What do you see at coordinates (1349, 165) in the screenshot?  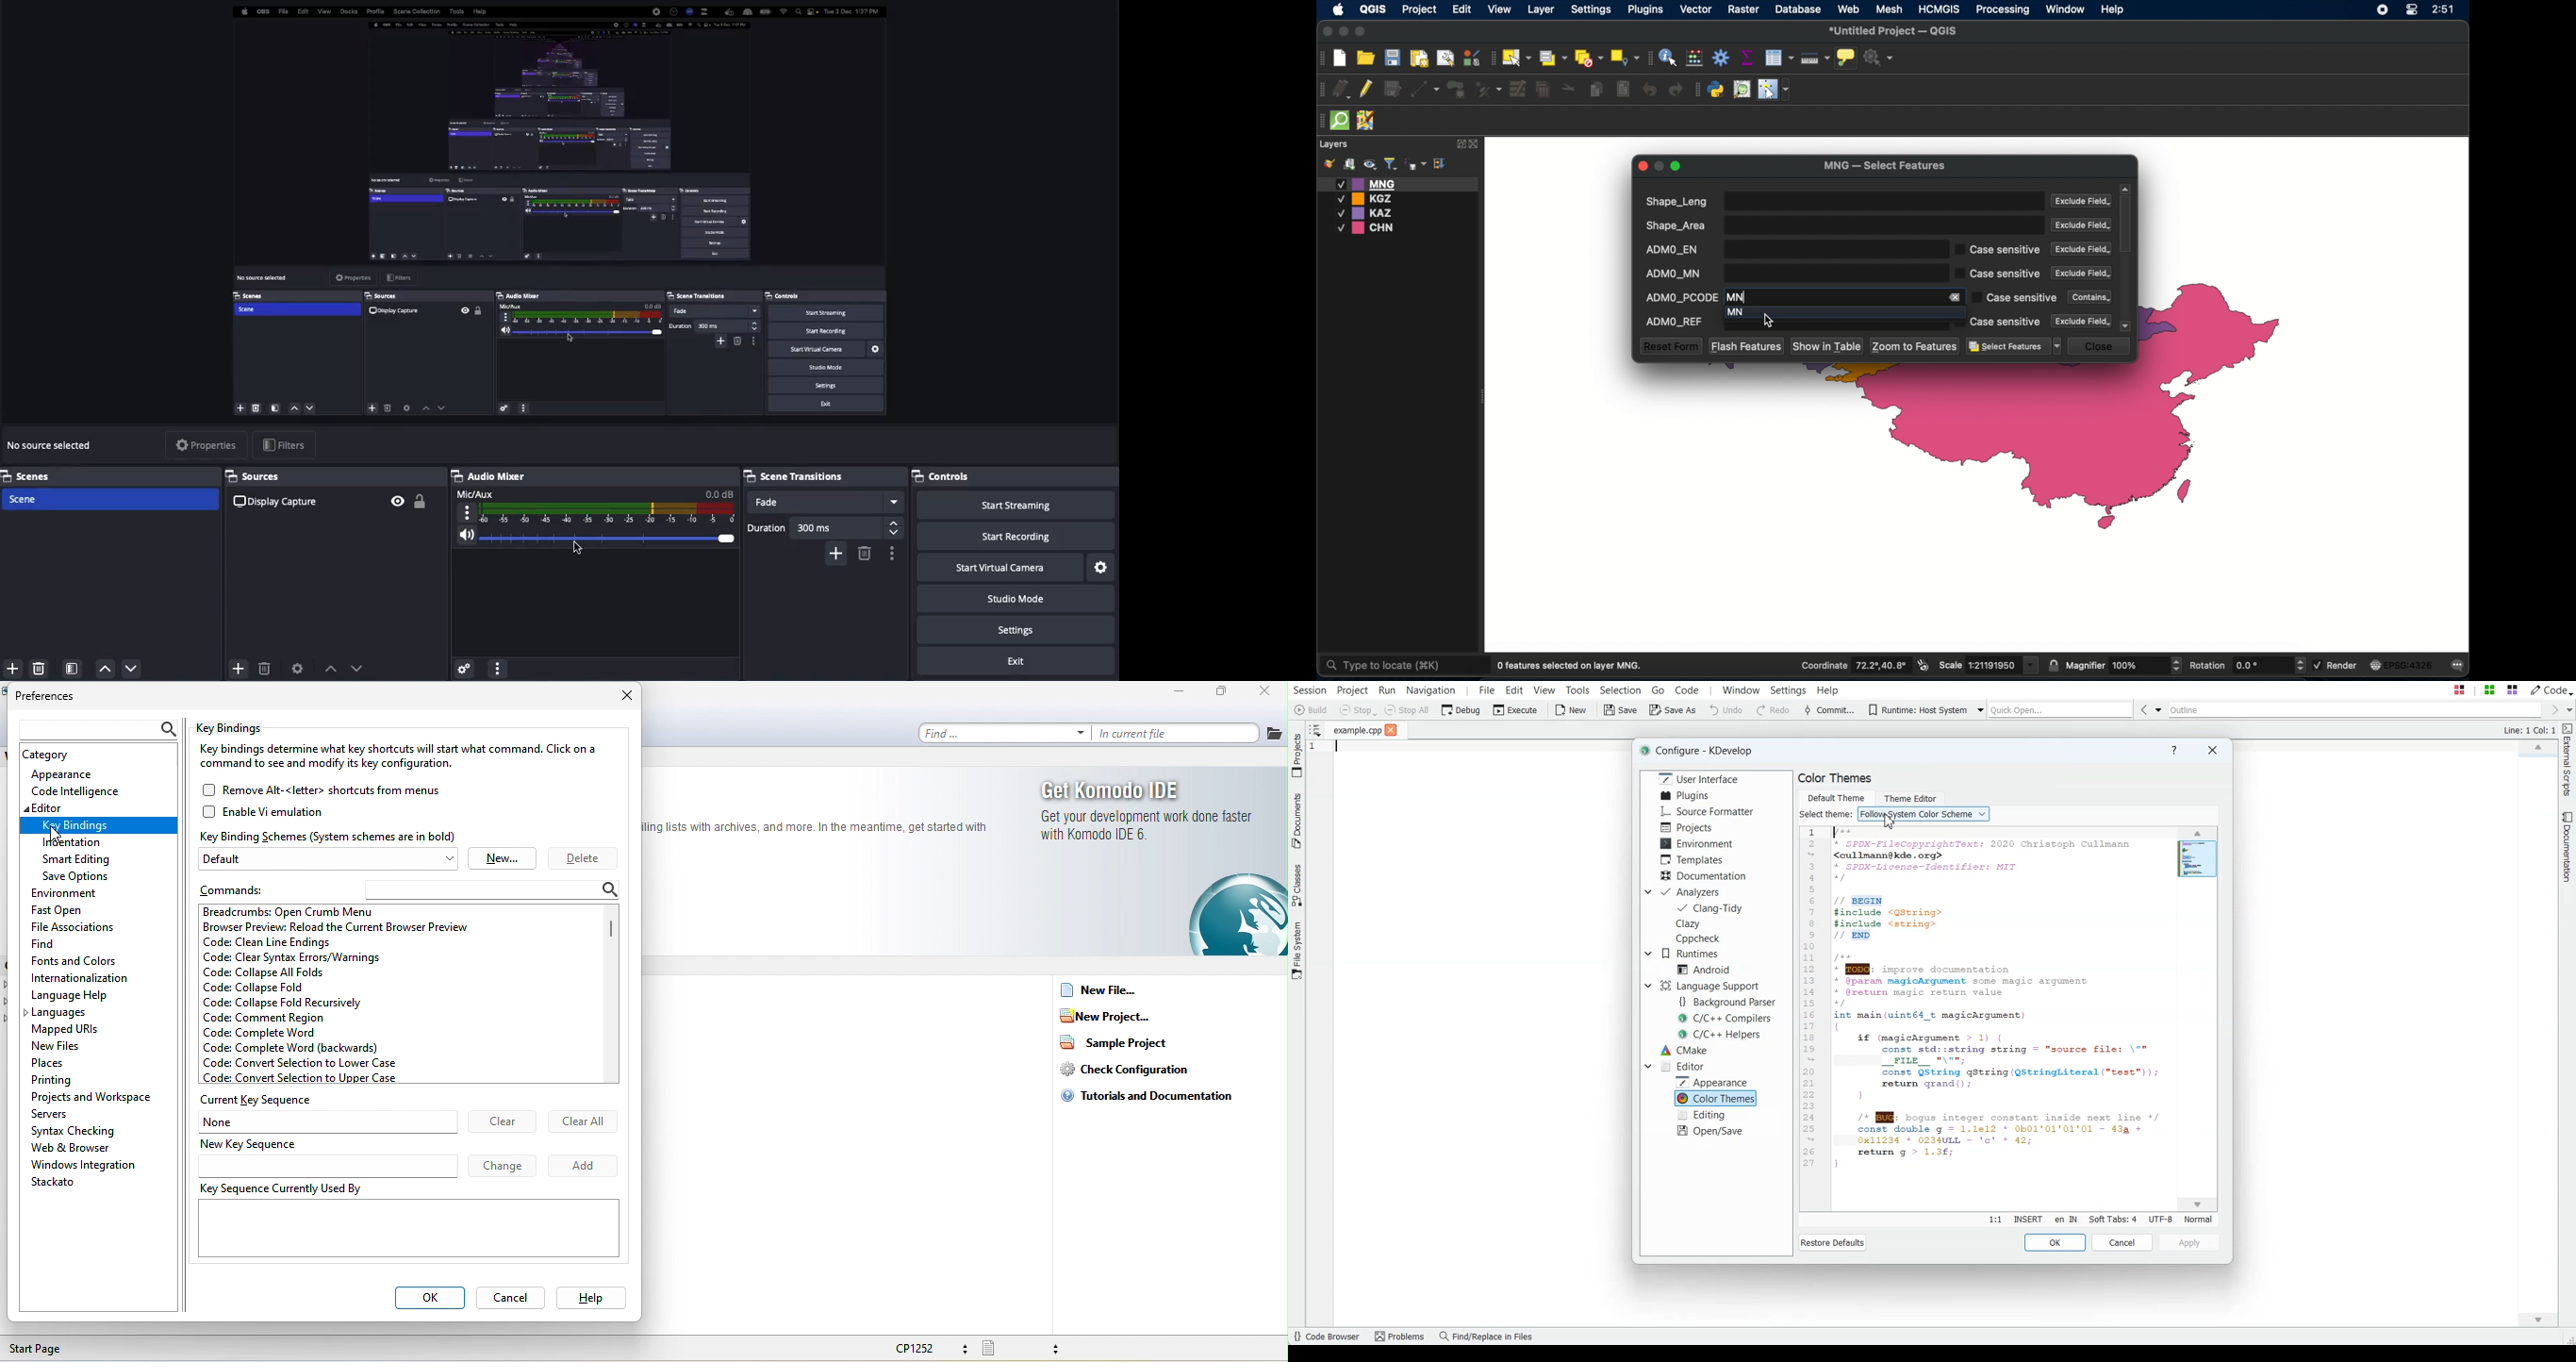 I see `add group` at bounding box center [1349, 165].